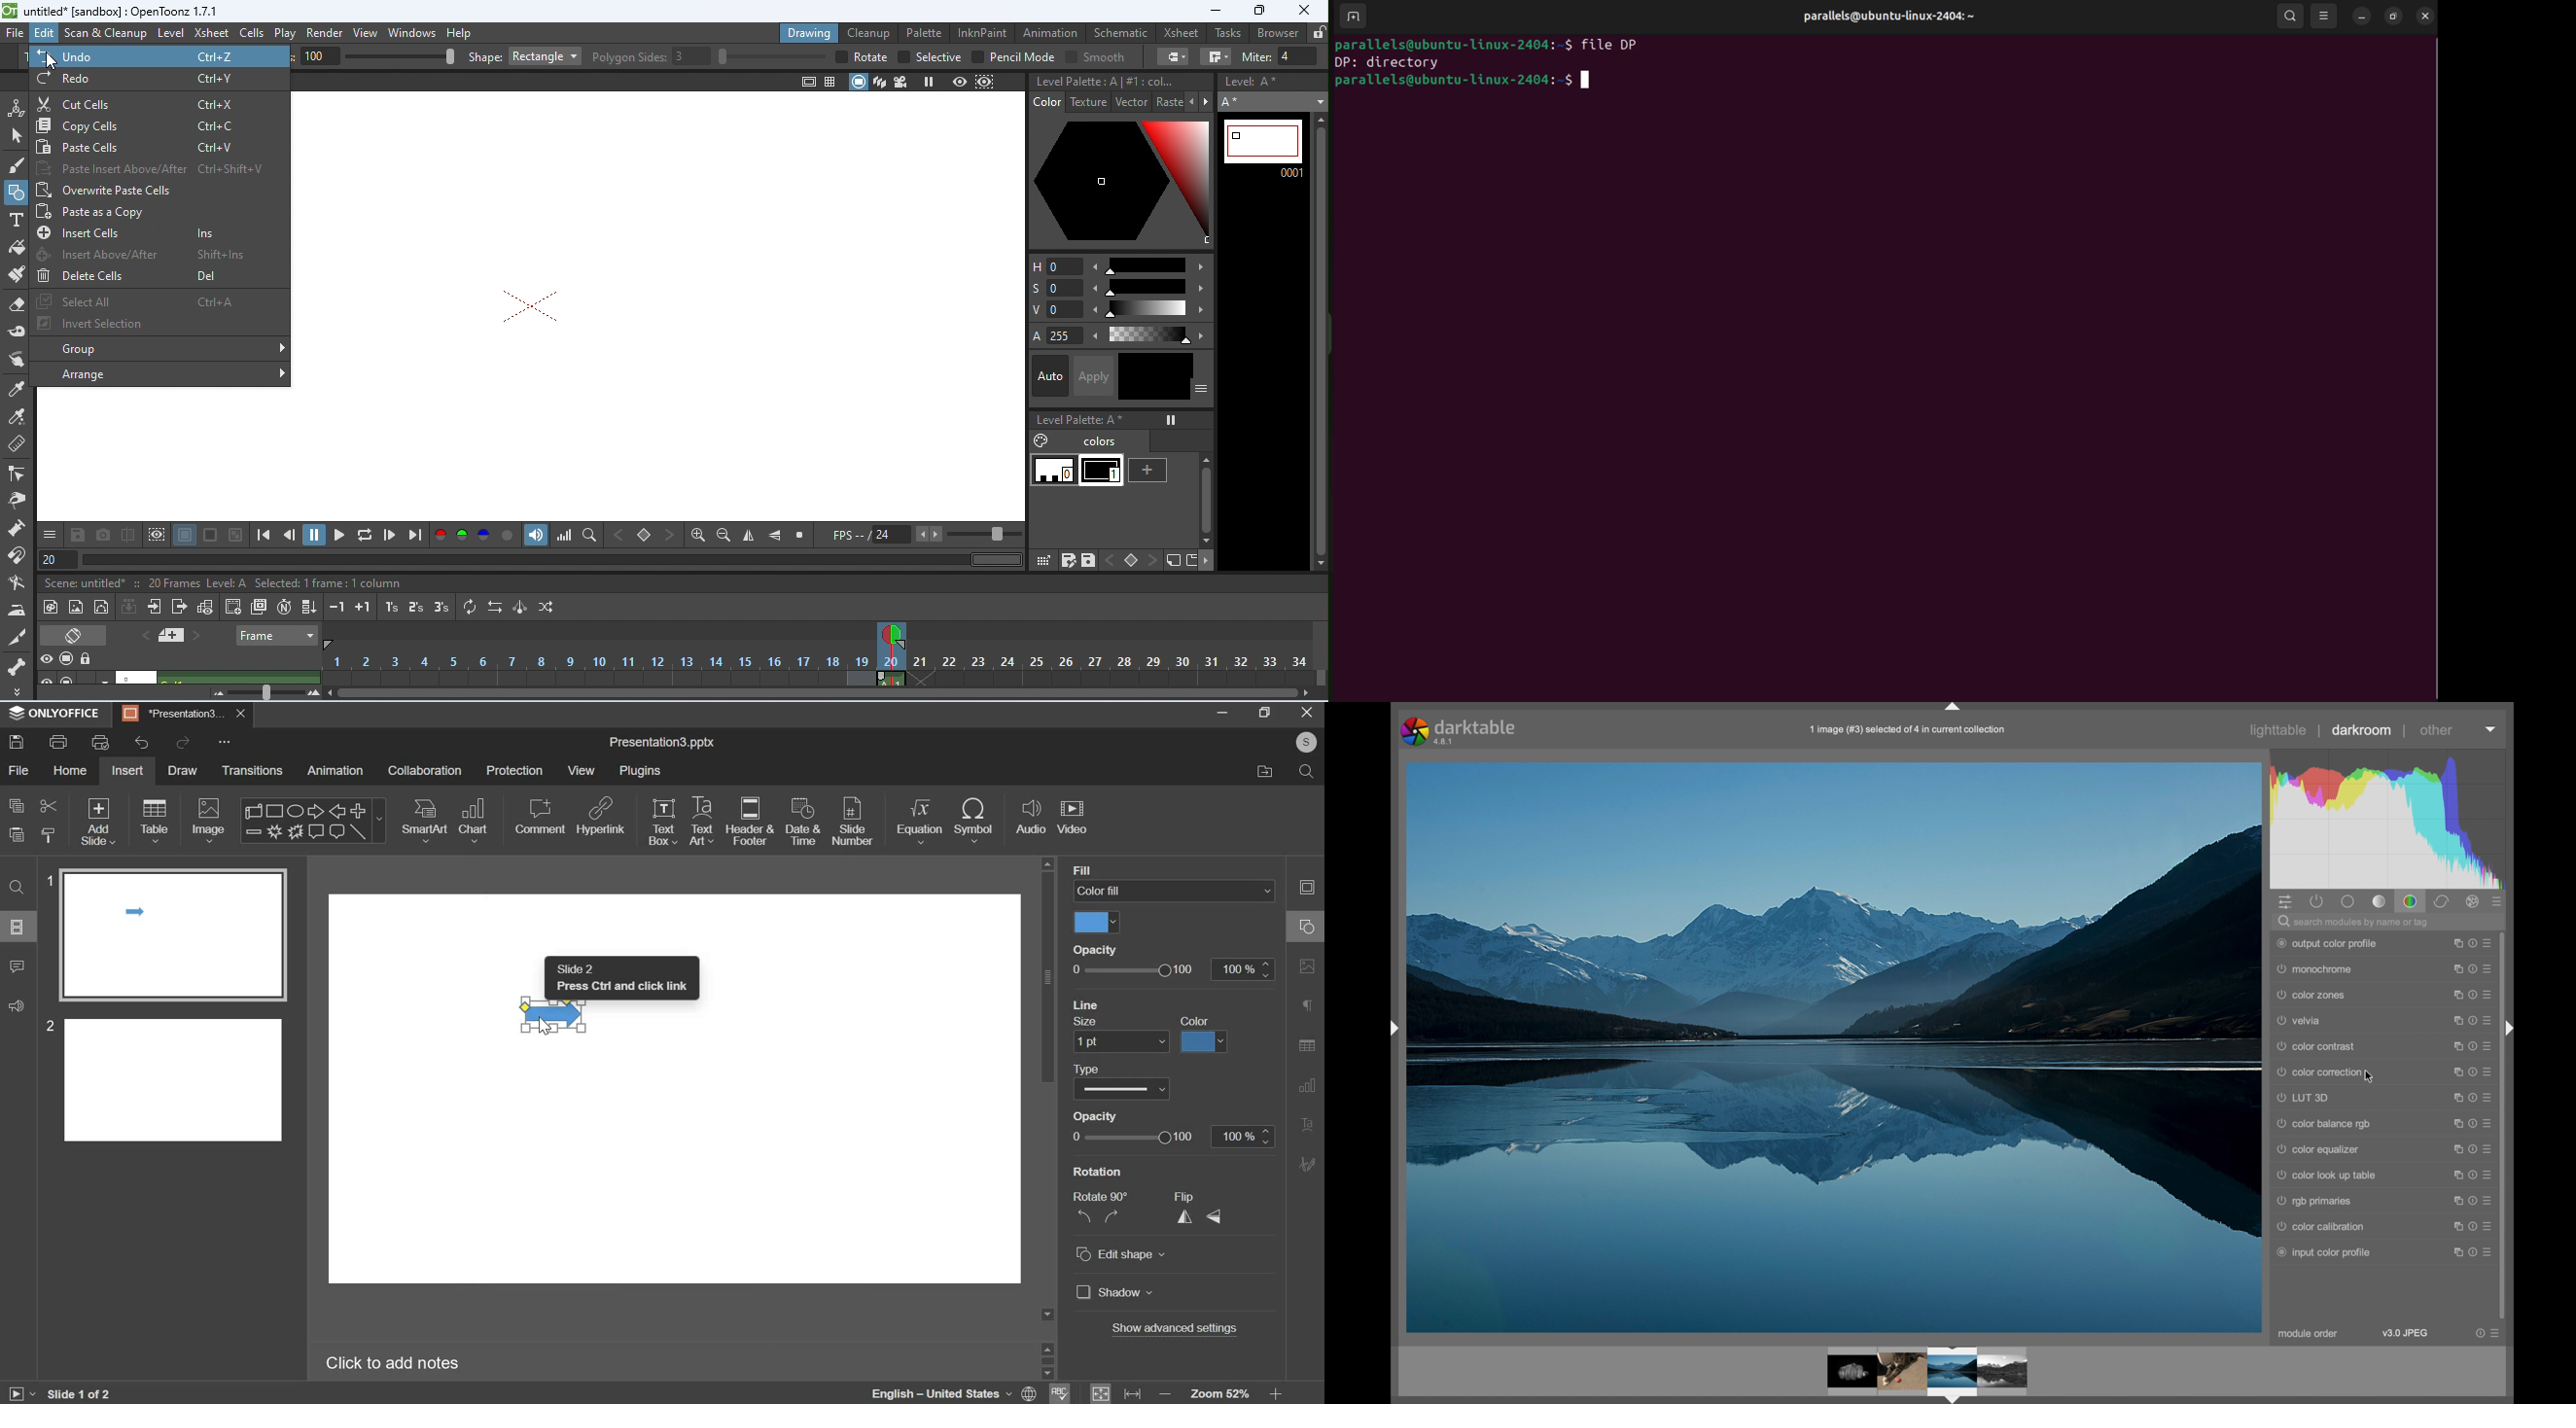 This screenshot has height=1428, width=2576. What do you see at coordinates (416, 606) in the screenshot?
I see `reframe on 2's` at bounding box center [416, 606].